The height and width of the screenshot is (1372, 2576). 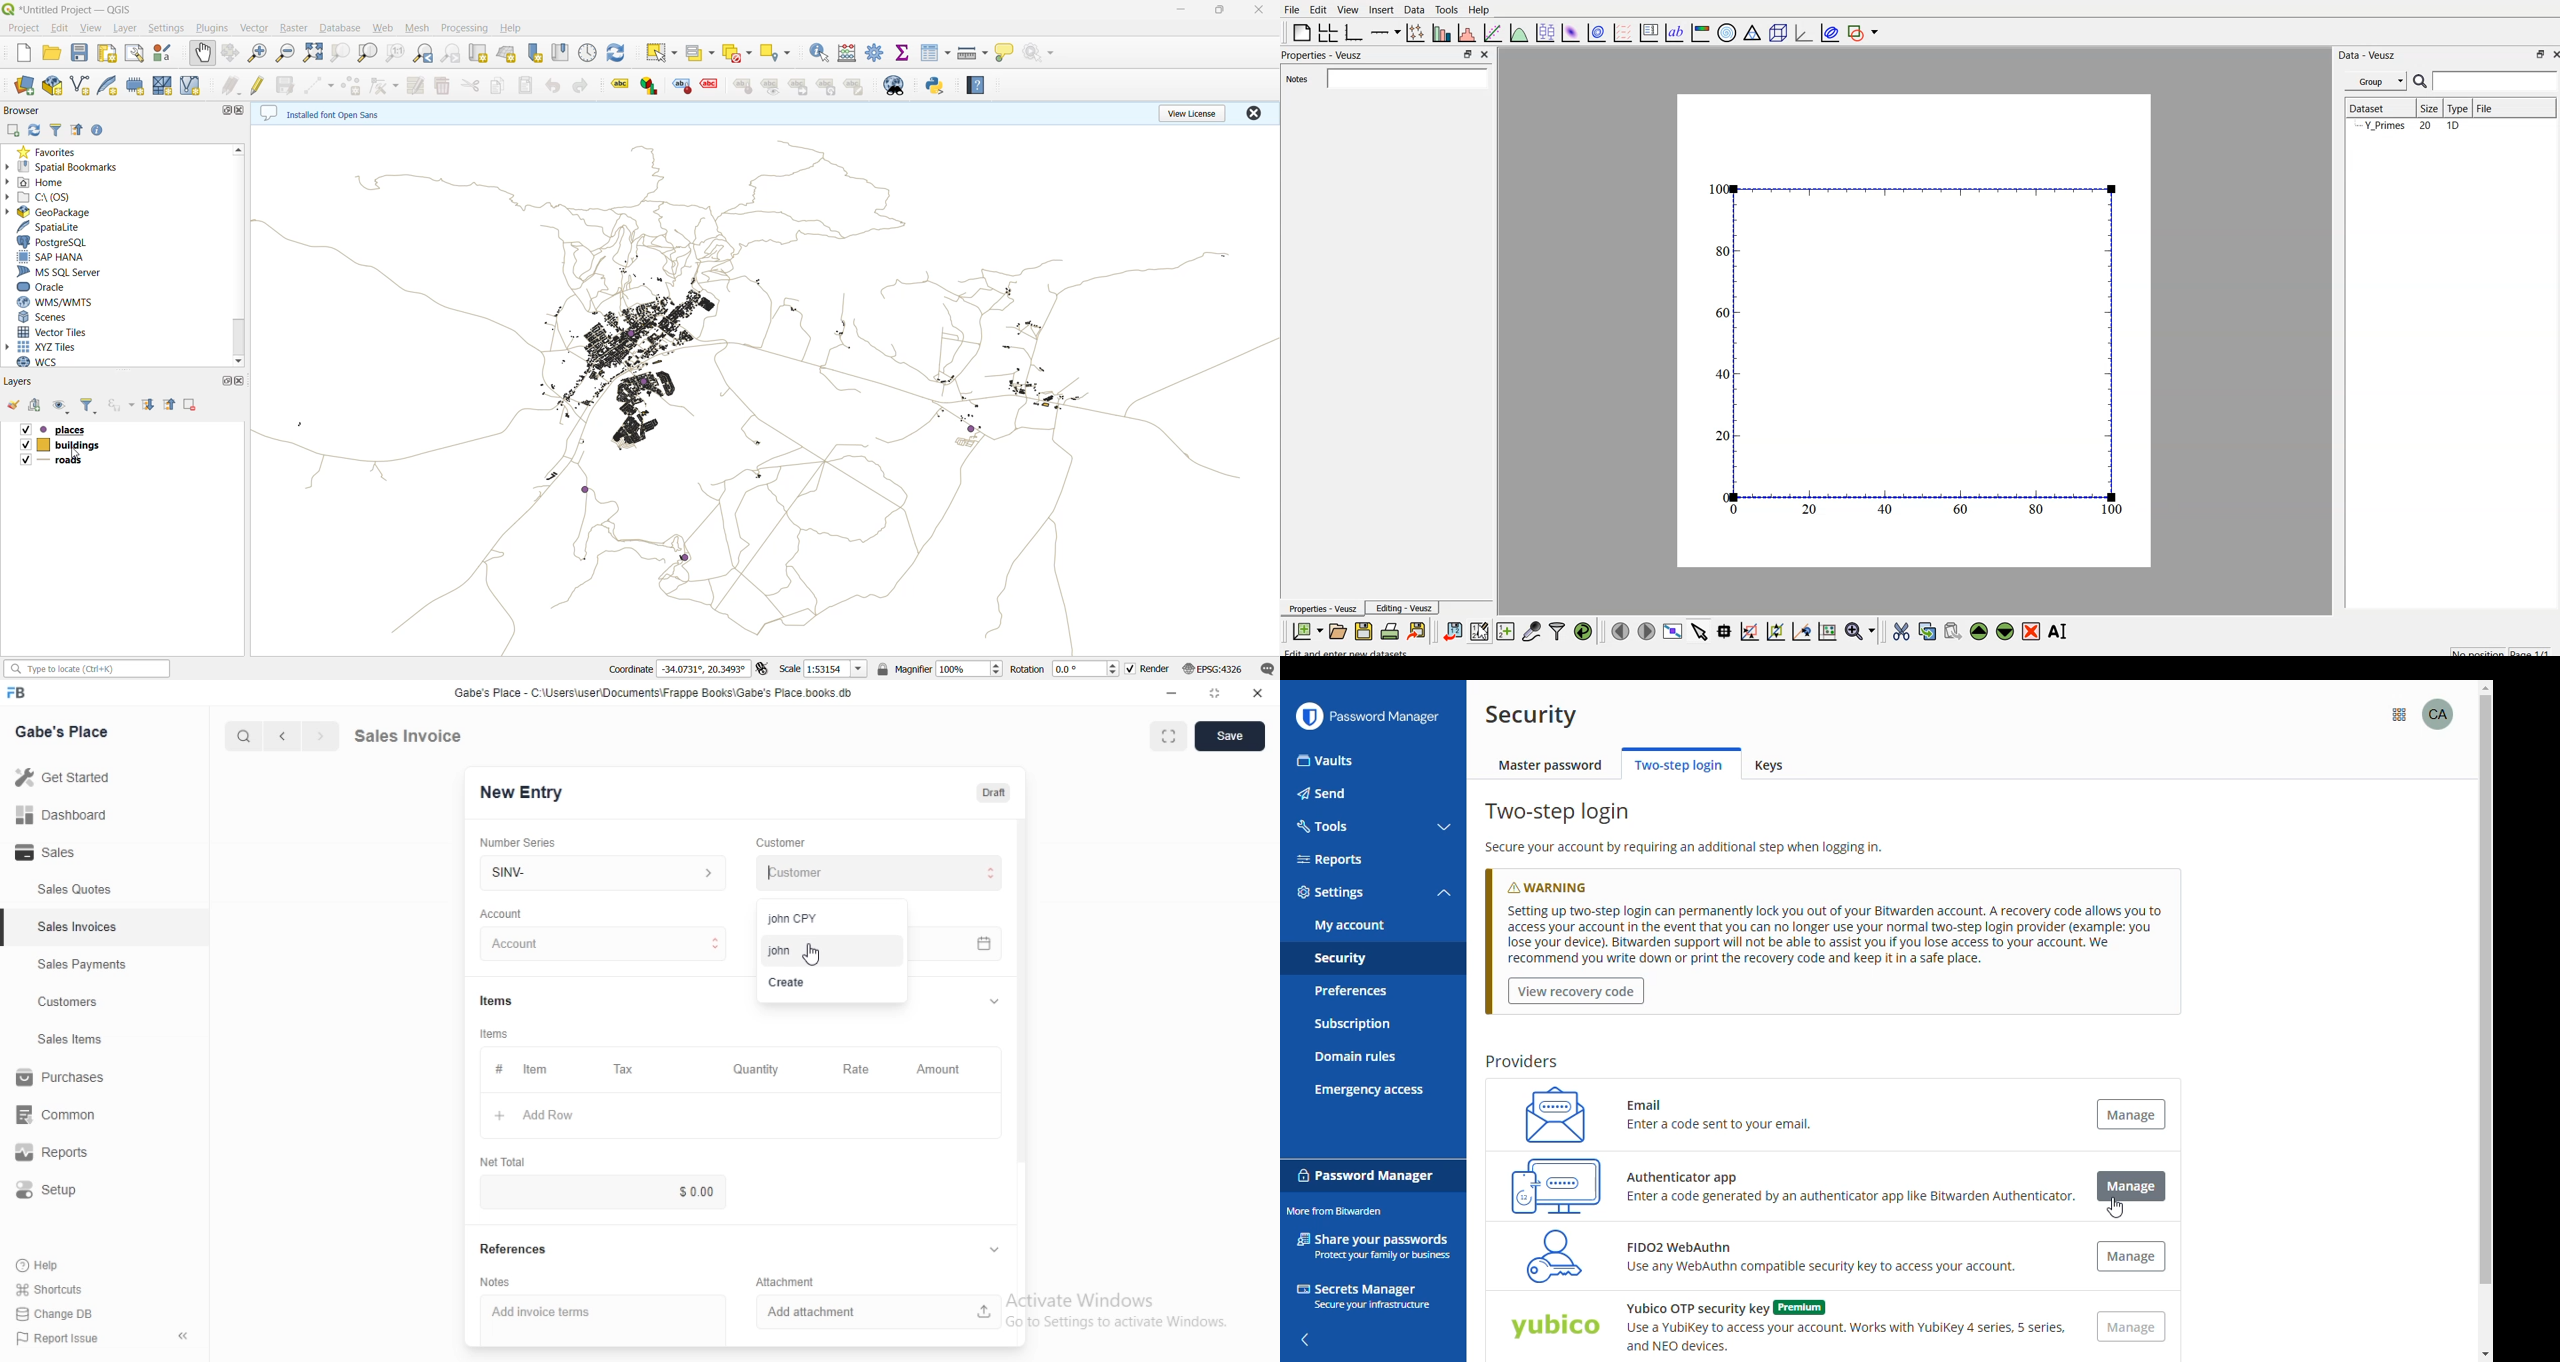 What do you see at coordinates (64, 890) in the screenshot?
I see `Sales Quotes` at bounding box center [64, 890].